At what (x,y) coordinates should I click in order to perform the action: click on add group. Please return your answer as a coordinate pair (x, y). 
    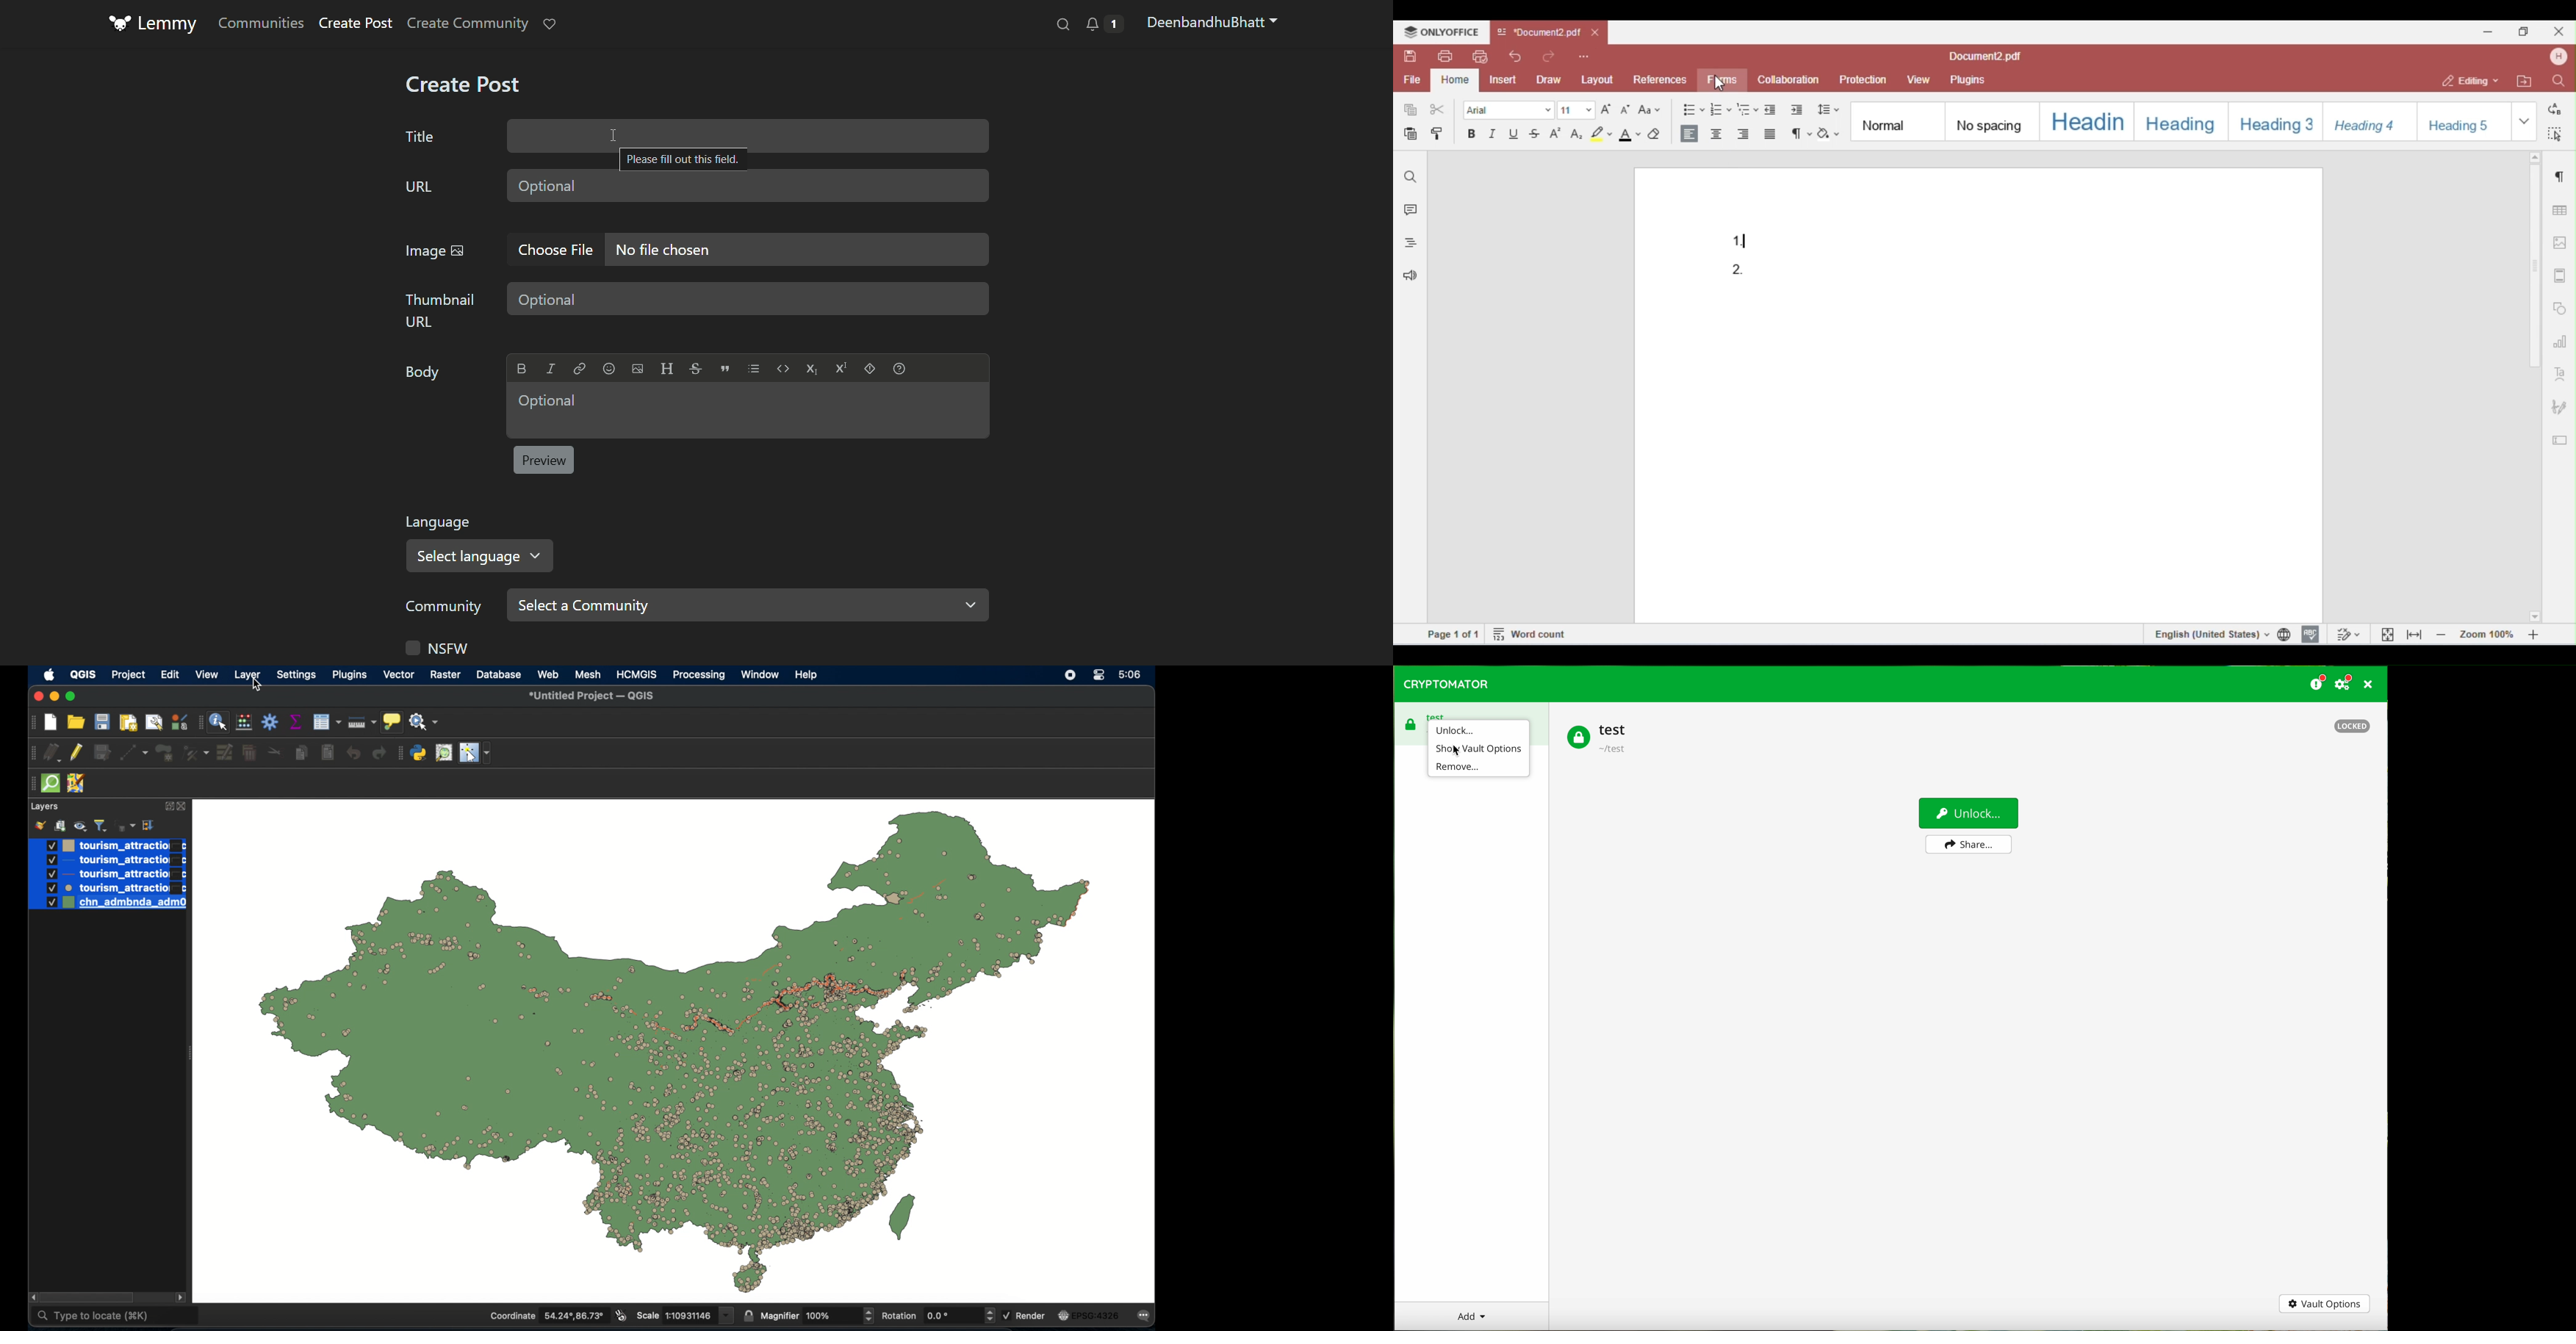
    Looking at the image, I should click on (60, 824).